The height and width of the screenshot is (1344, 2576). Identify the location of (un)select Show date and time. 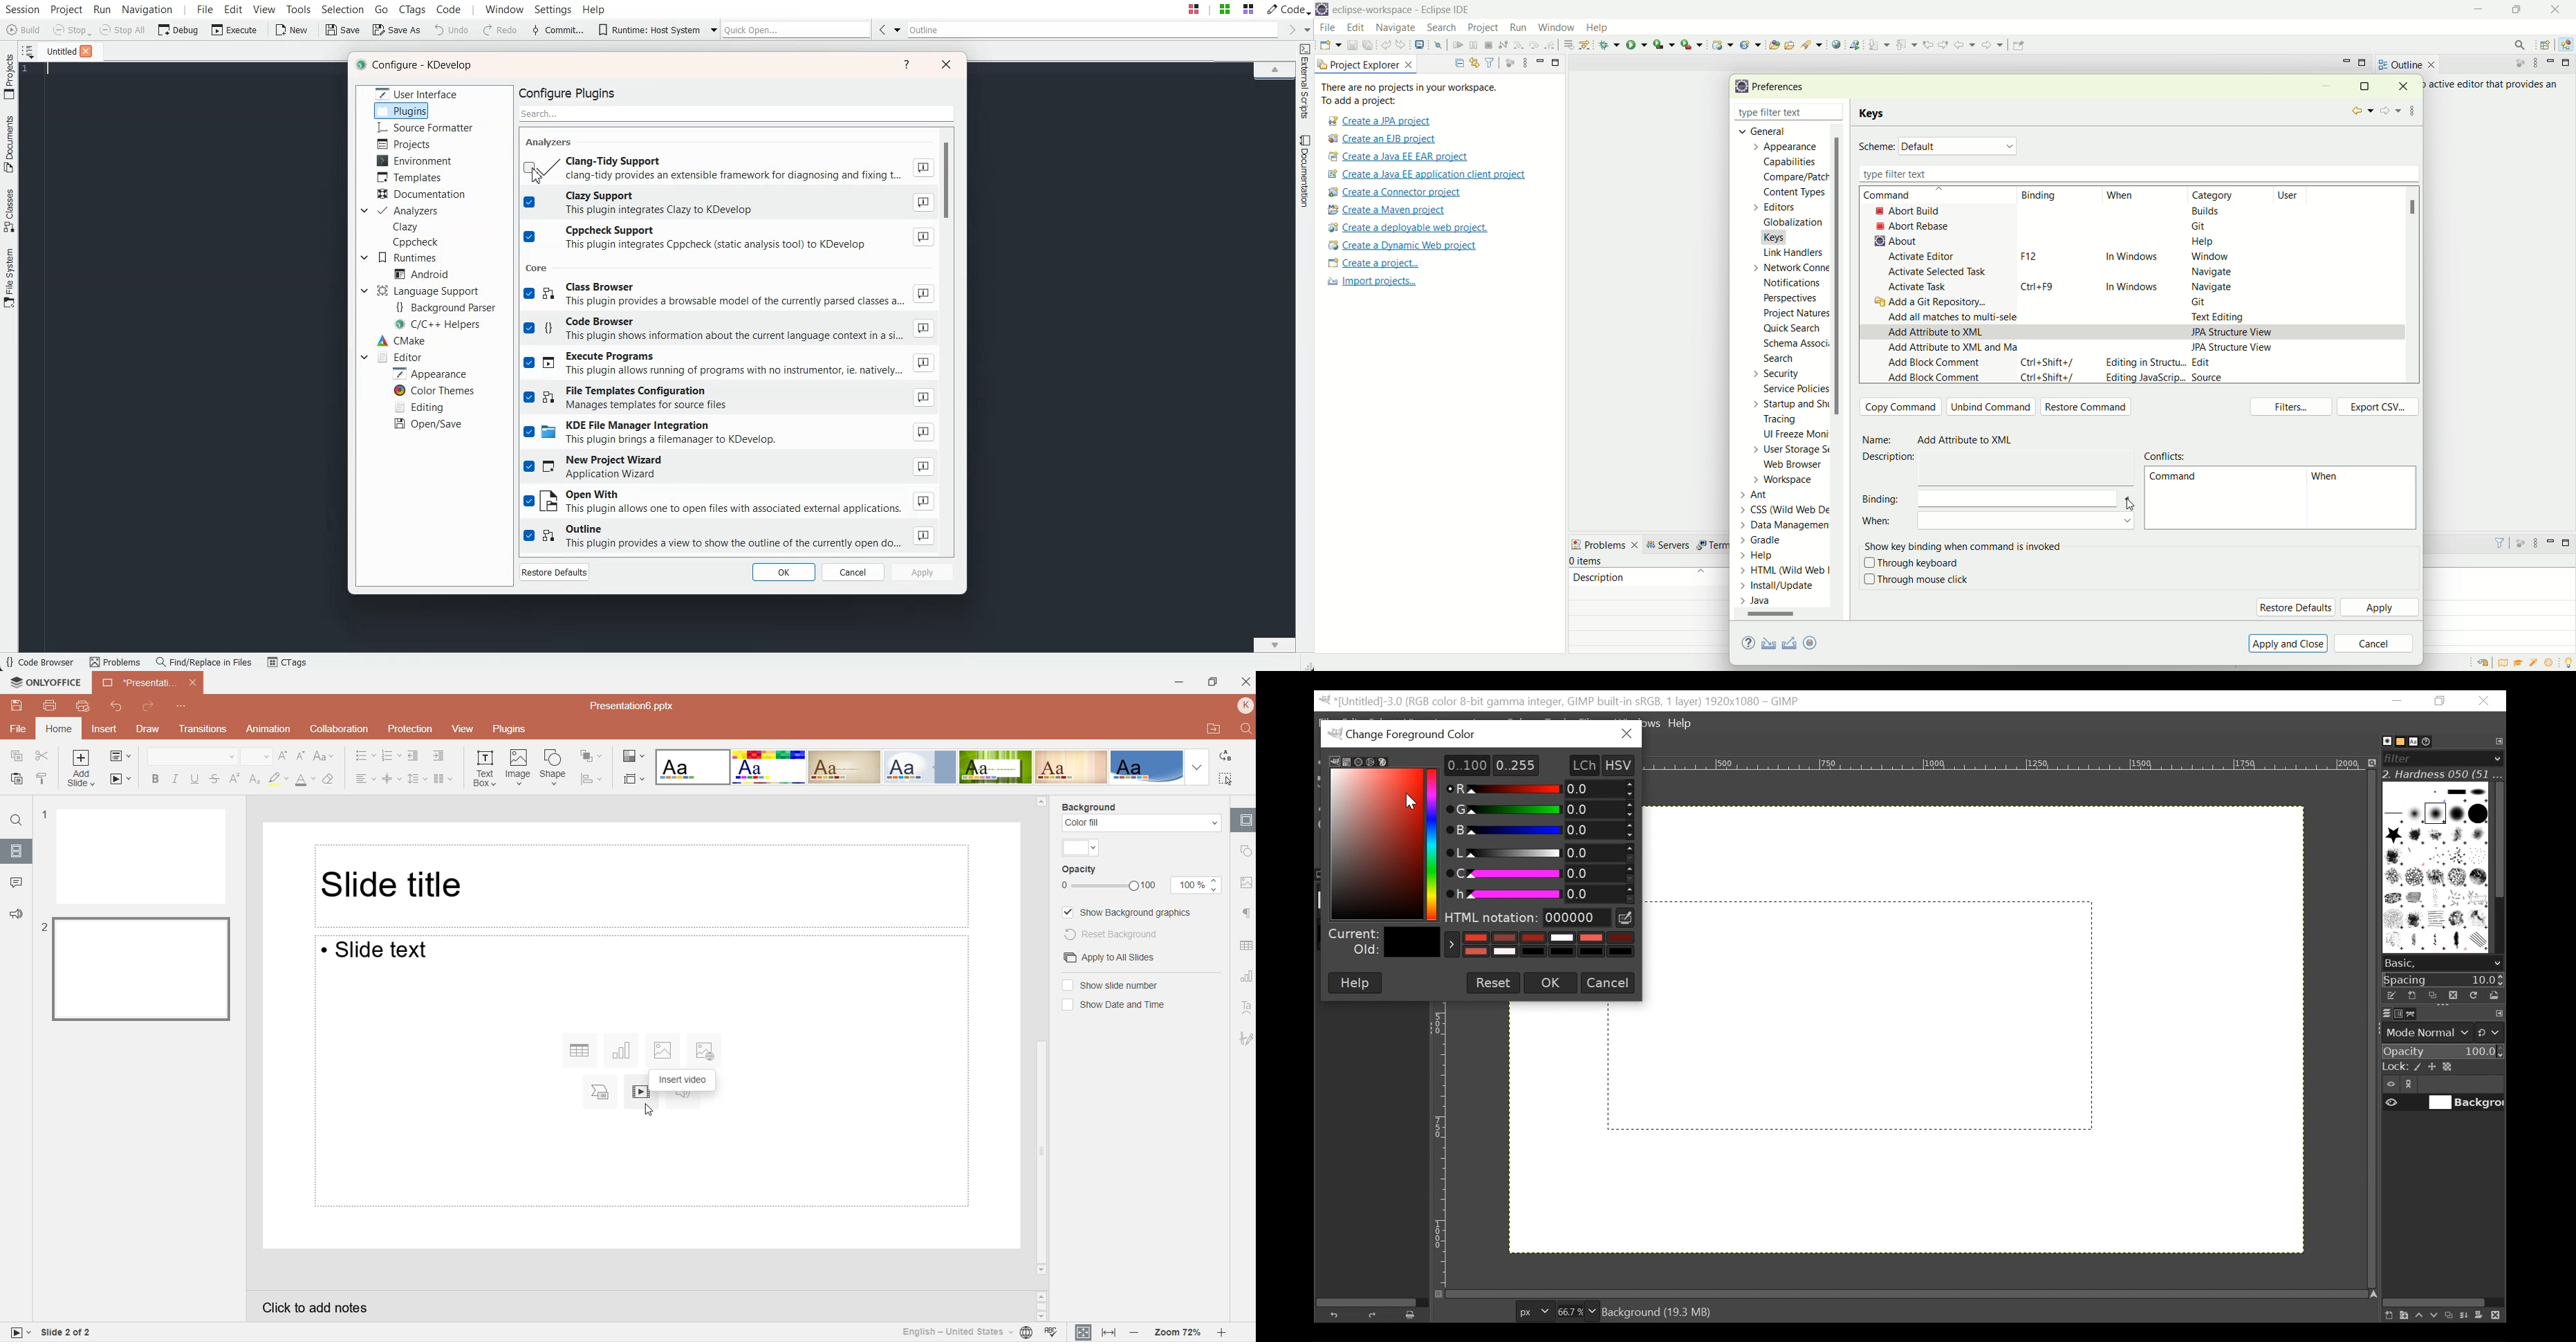
(1113, 1007).